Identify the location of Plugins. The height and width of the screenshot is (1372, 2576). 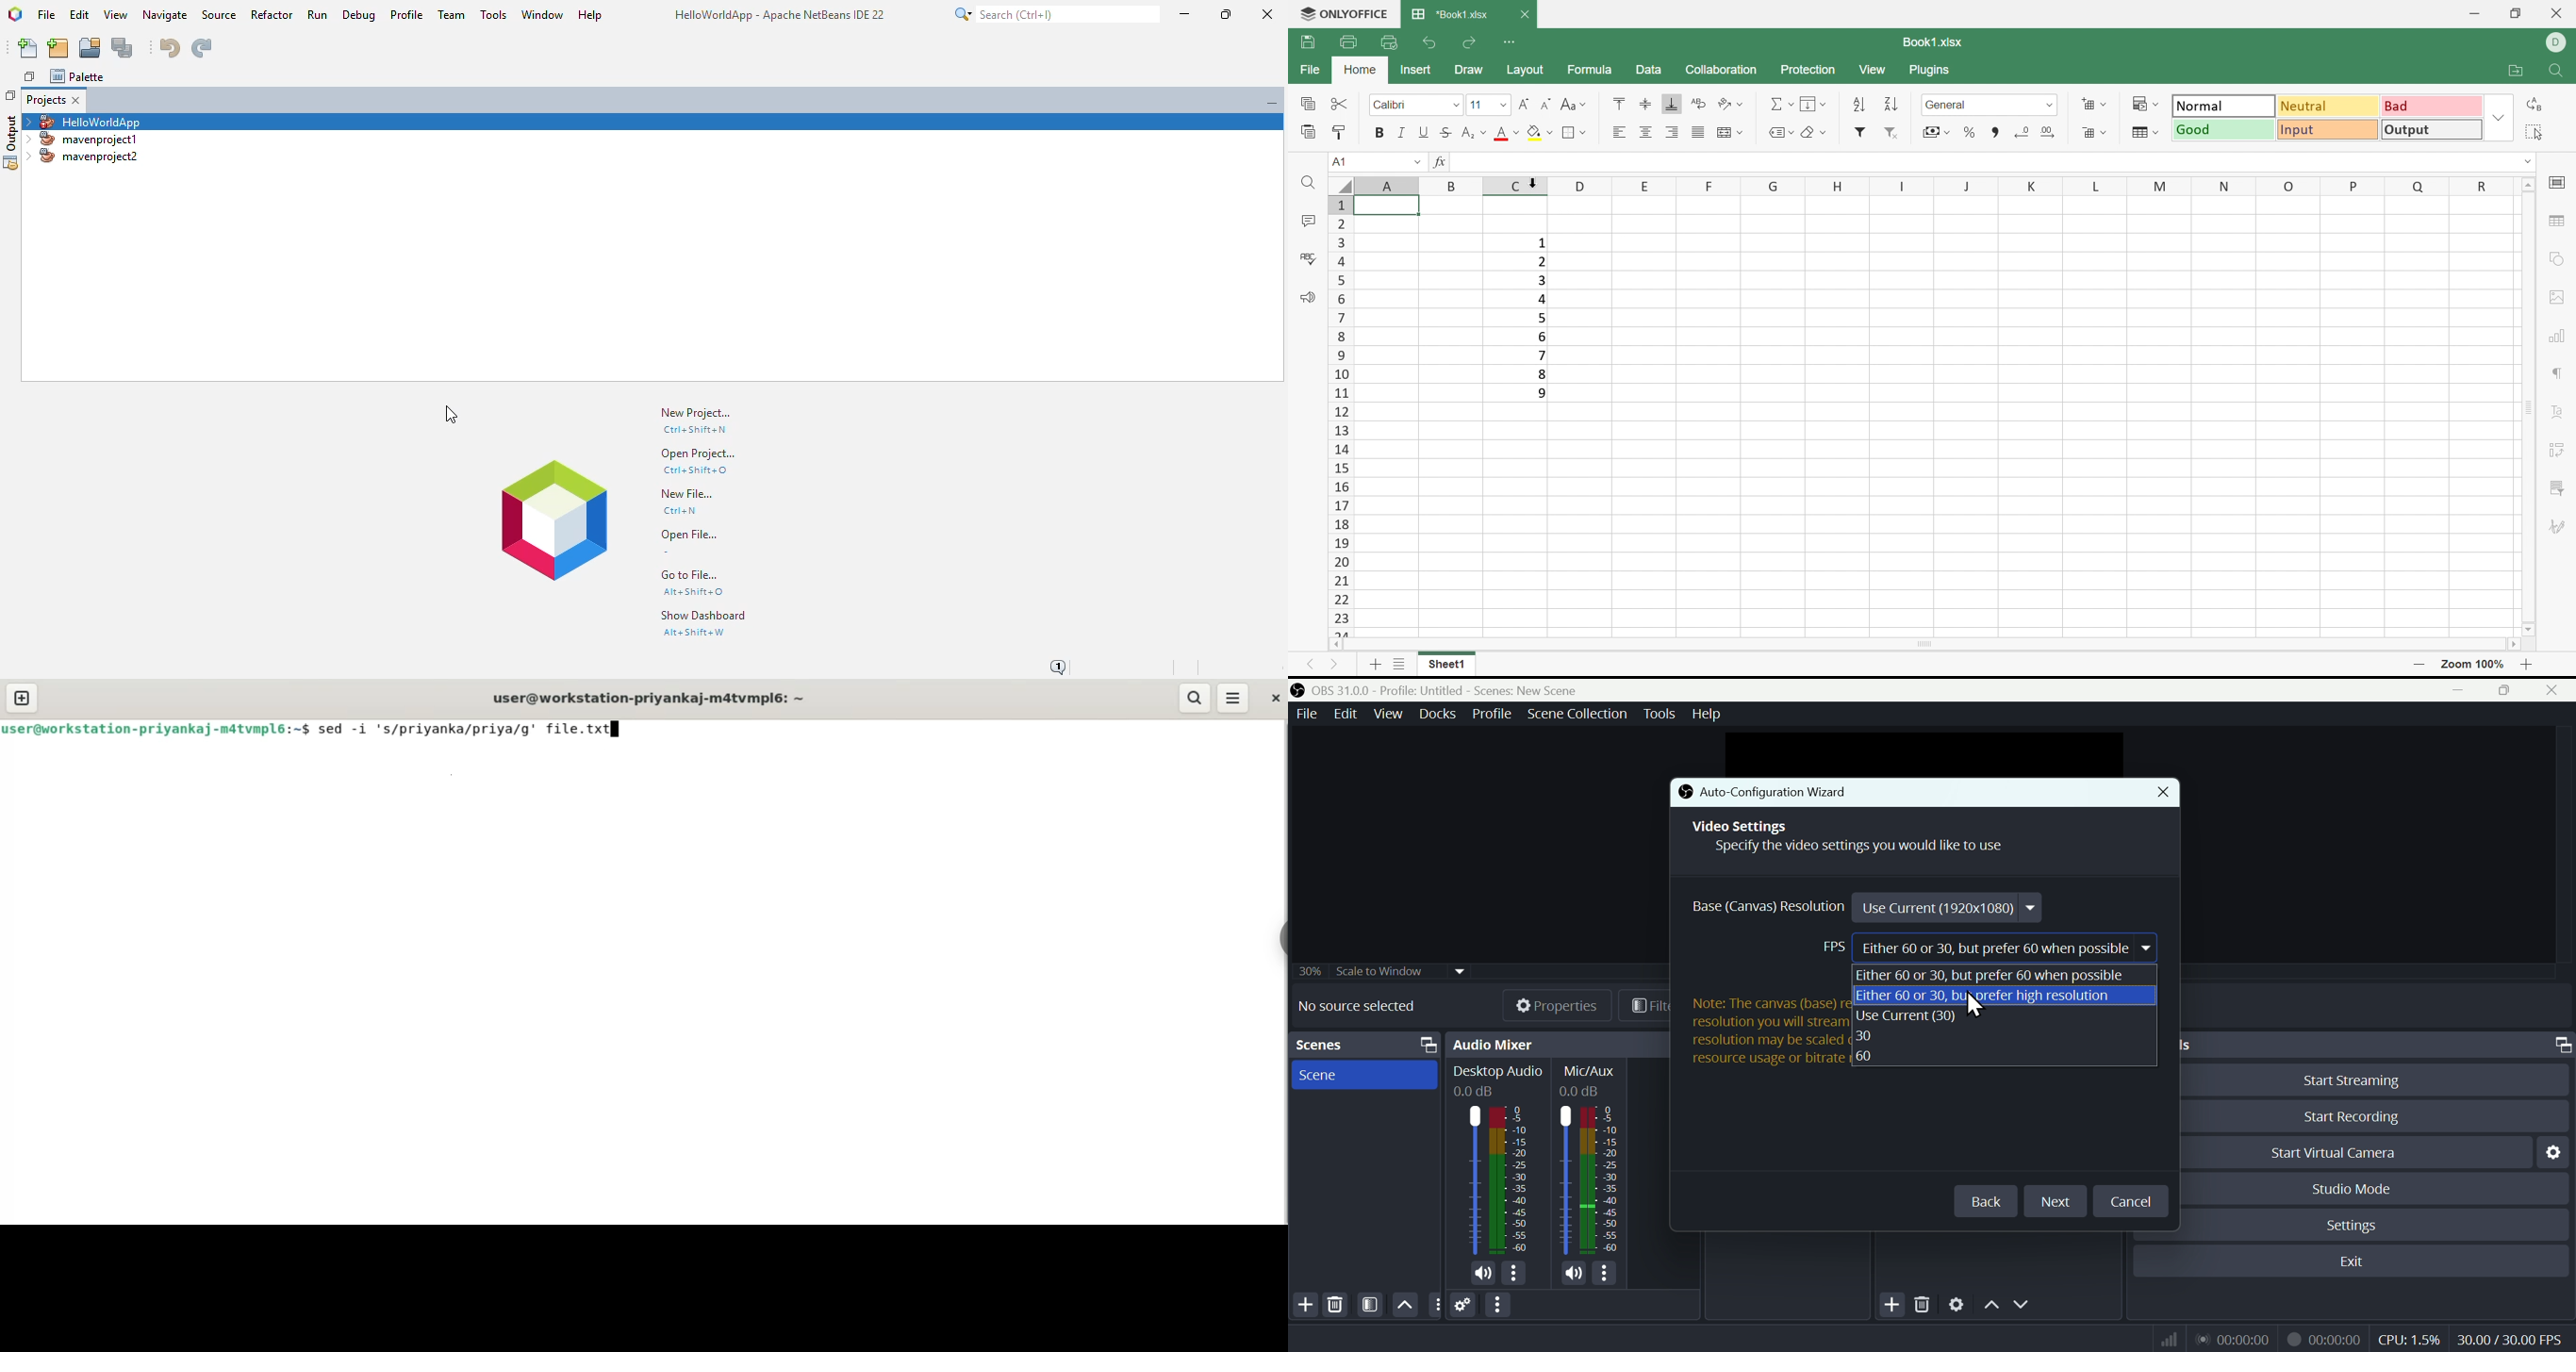
(1929, 72).